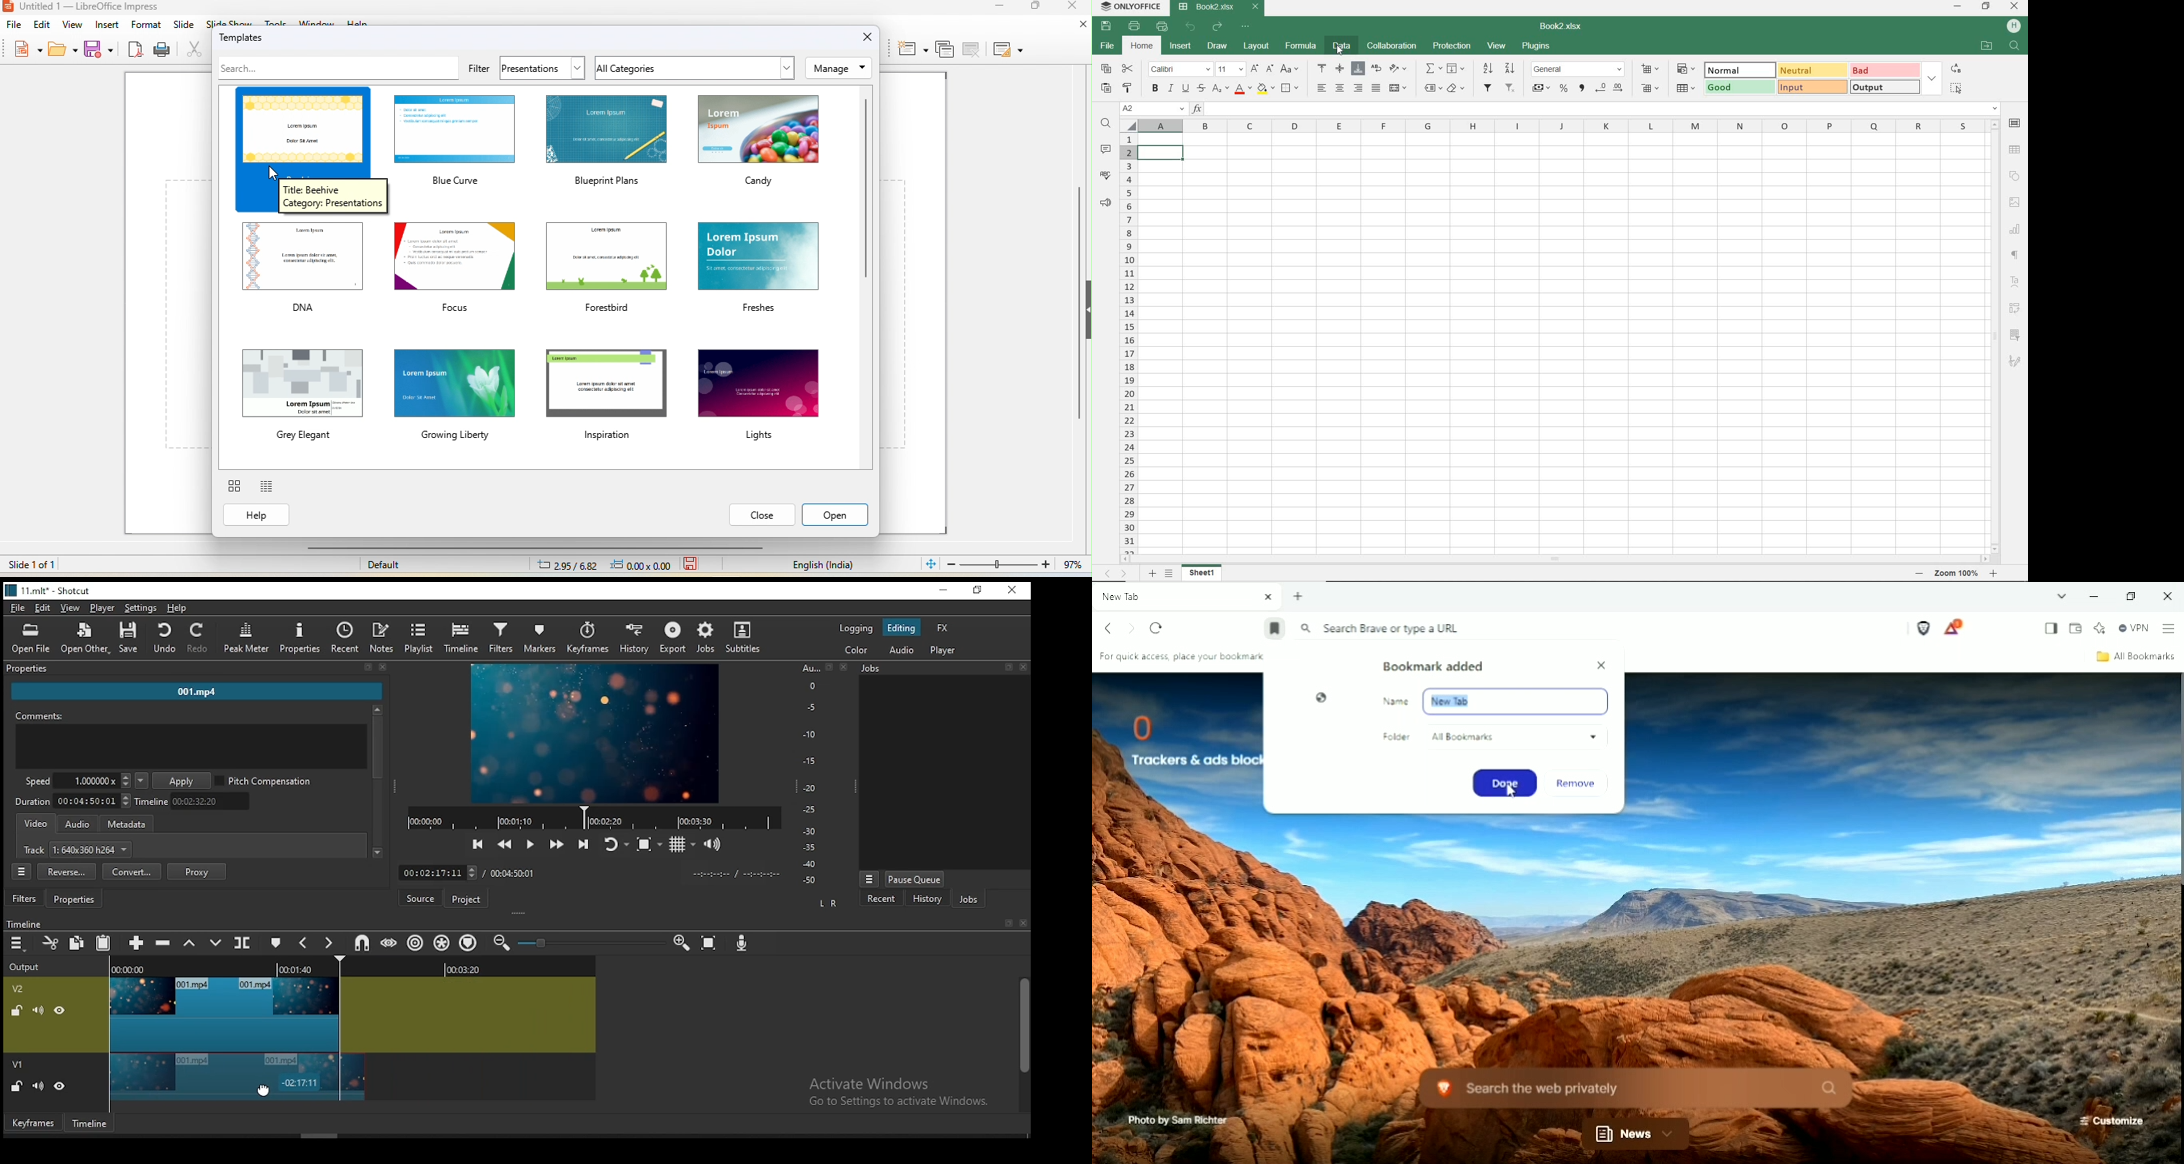  I want to click on NEUTRAL, so click(1811, 70).